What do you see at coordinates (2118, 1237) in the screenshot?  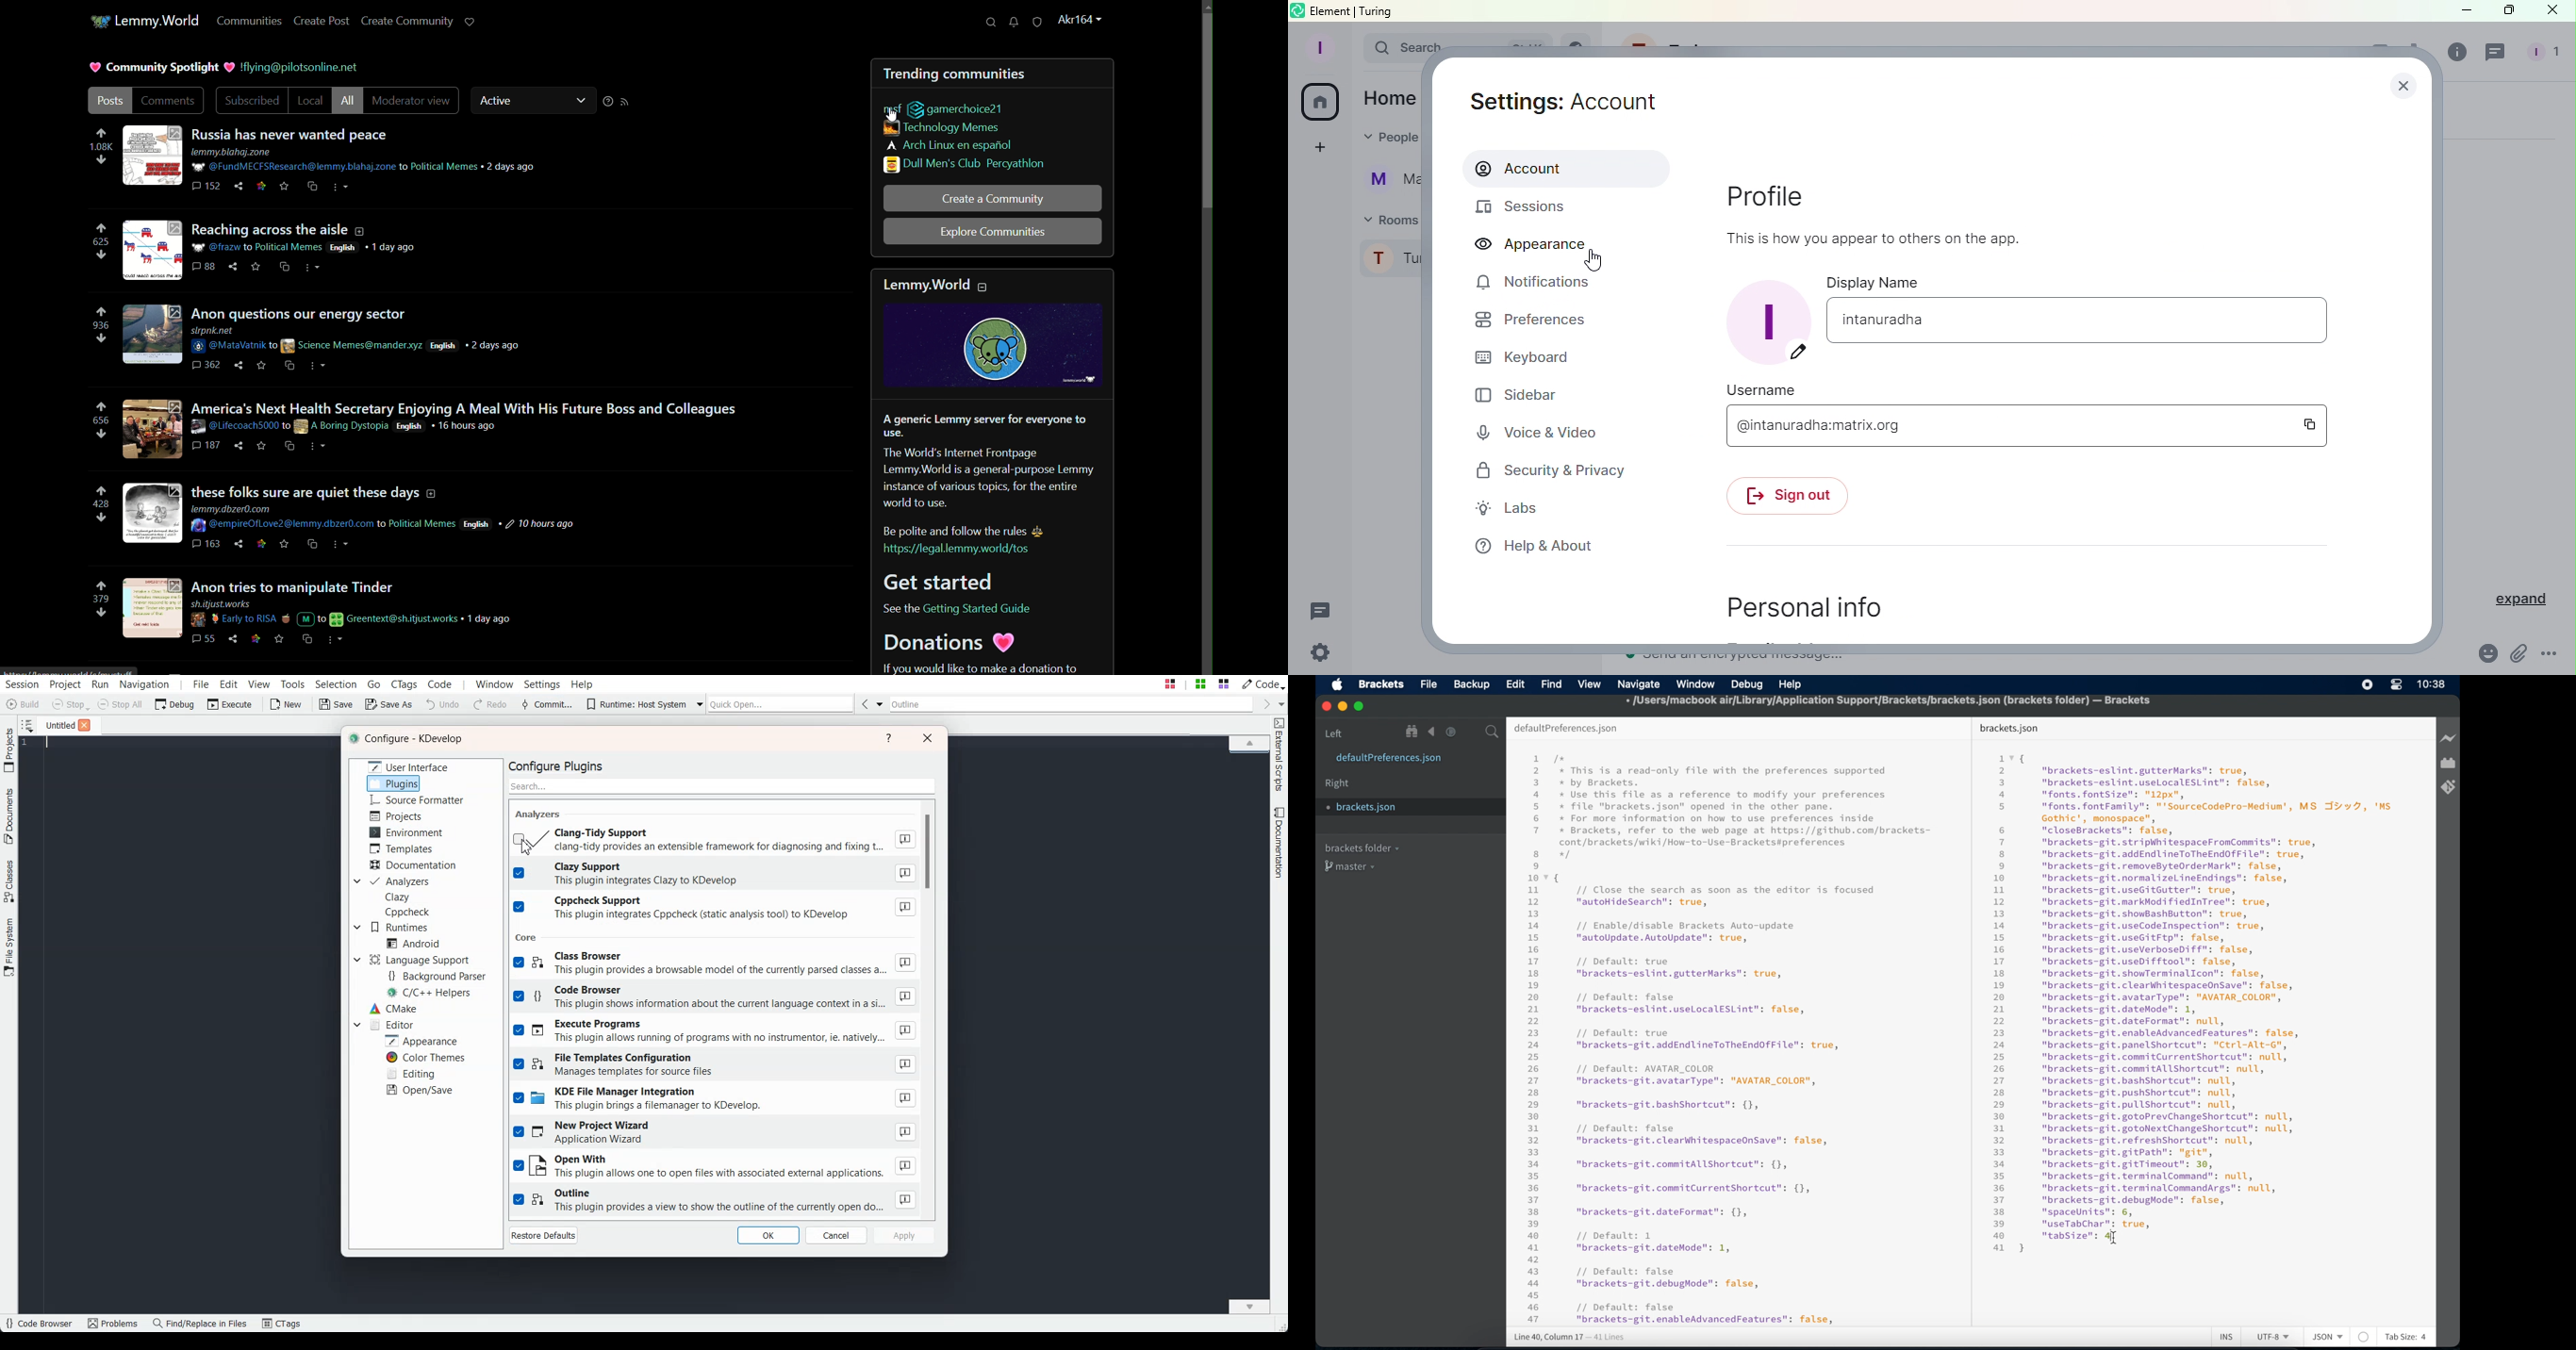 I see `Cursor` at bounding box center [2118, 1237].